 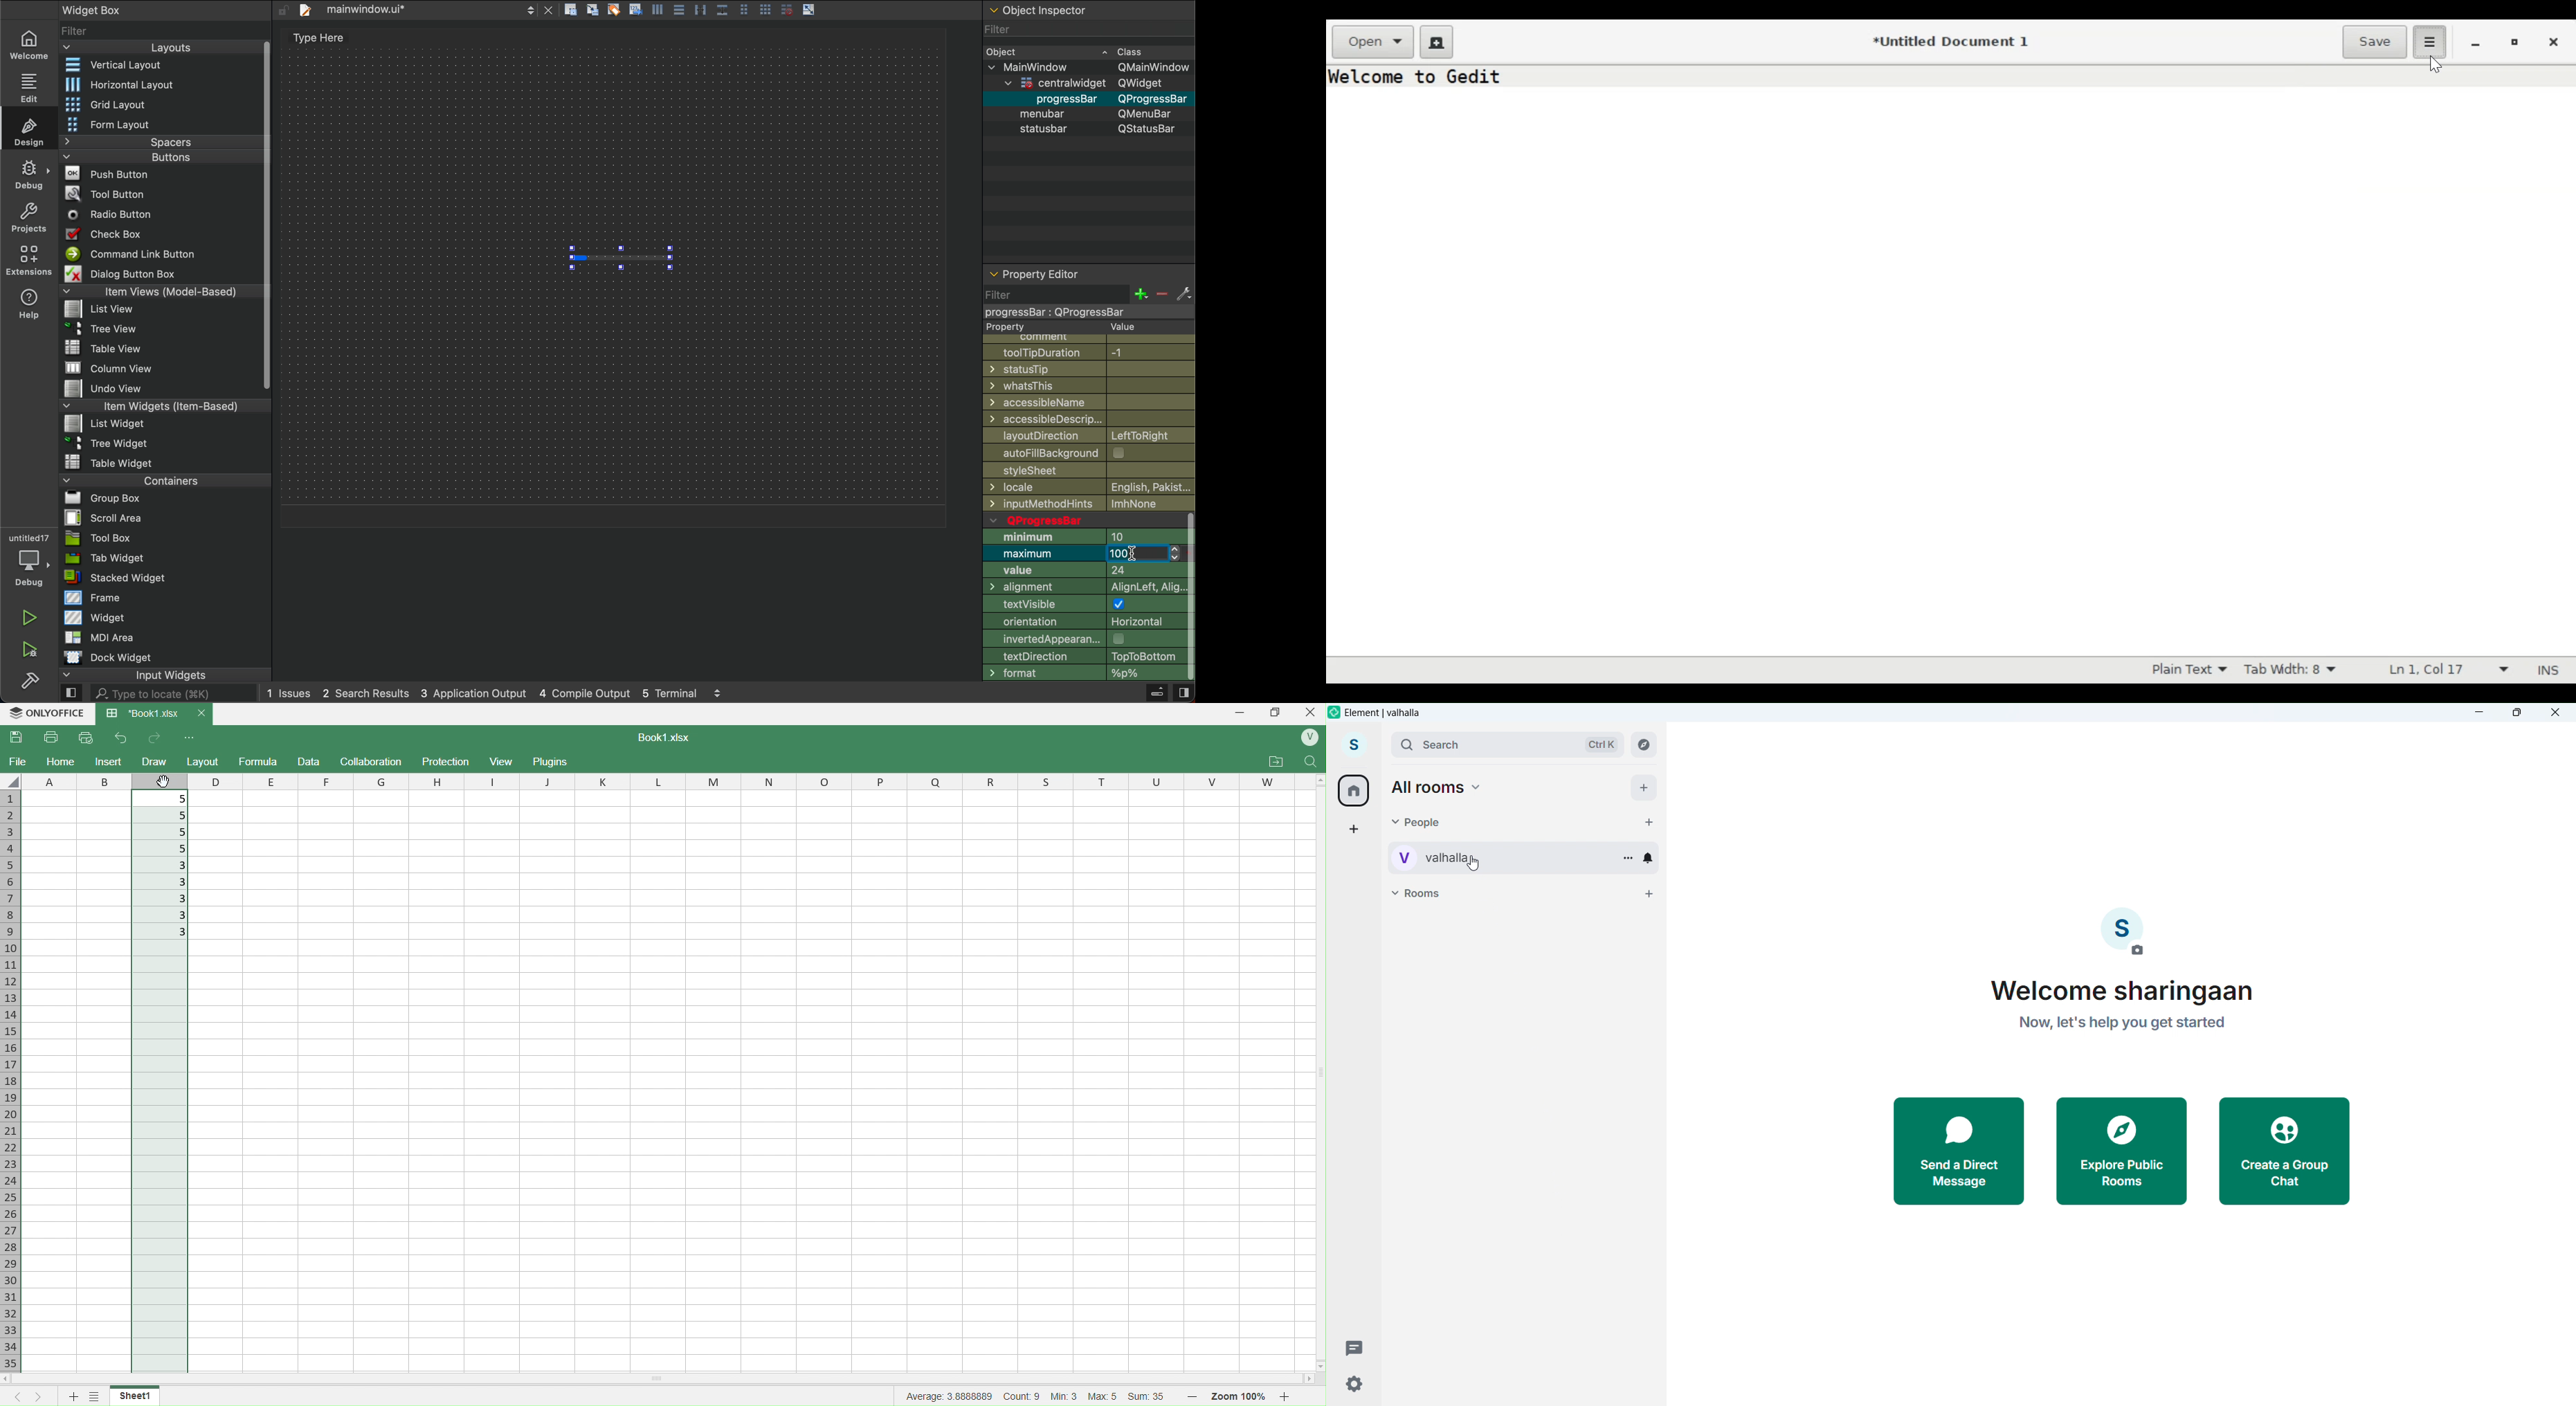 I want to click on minimize, so click(x=2480, y=713).